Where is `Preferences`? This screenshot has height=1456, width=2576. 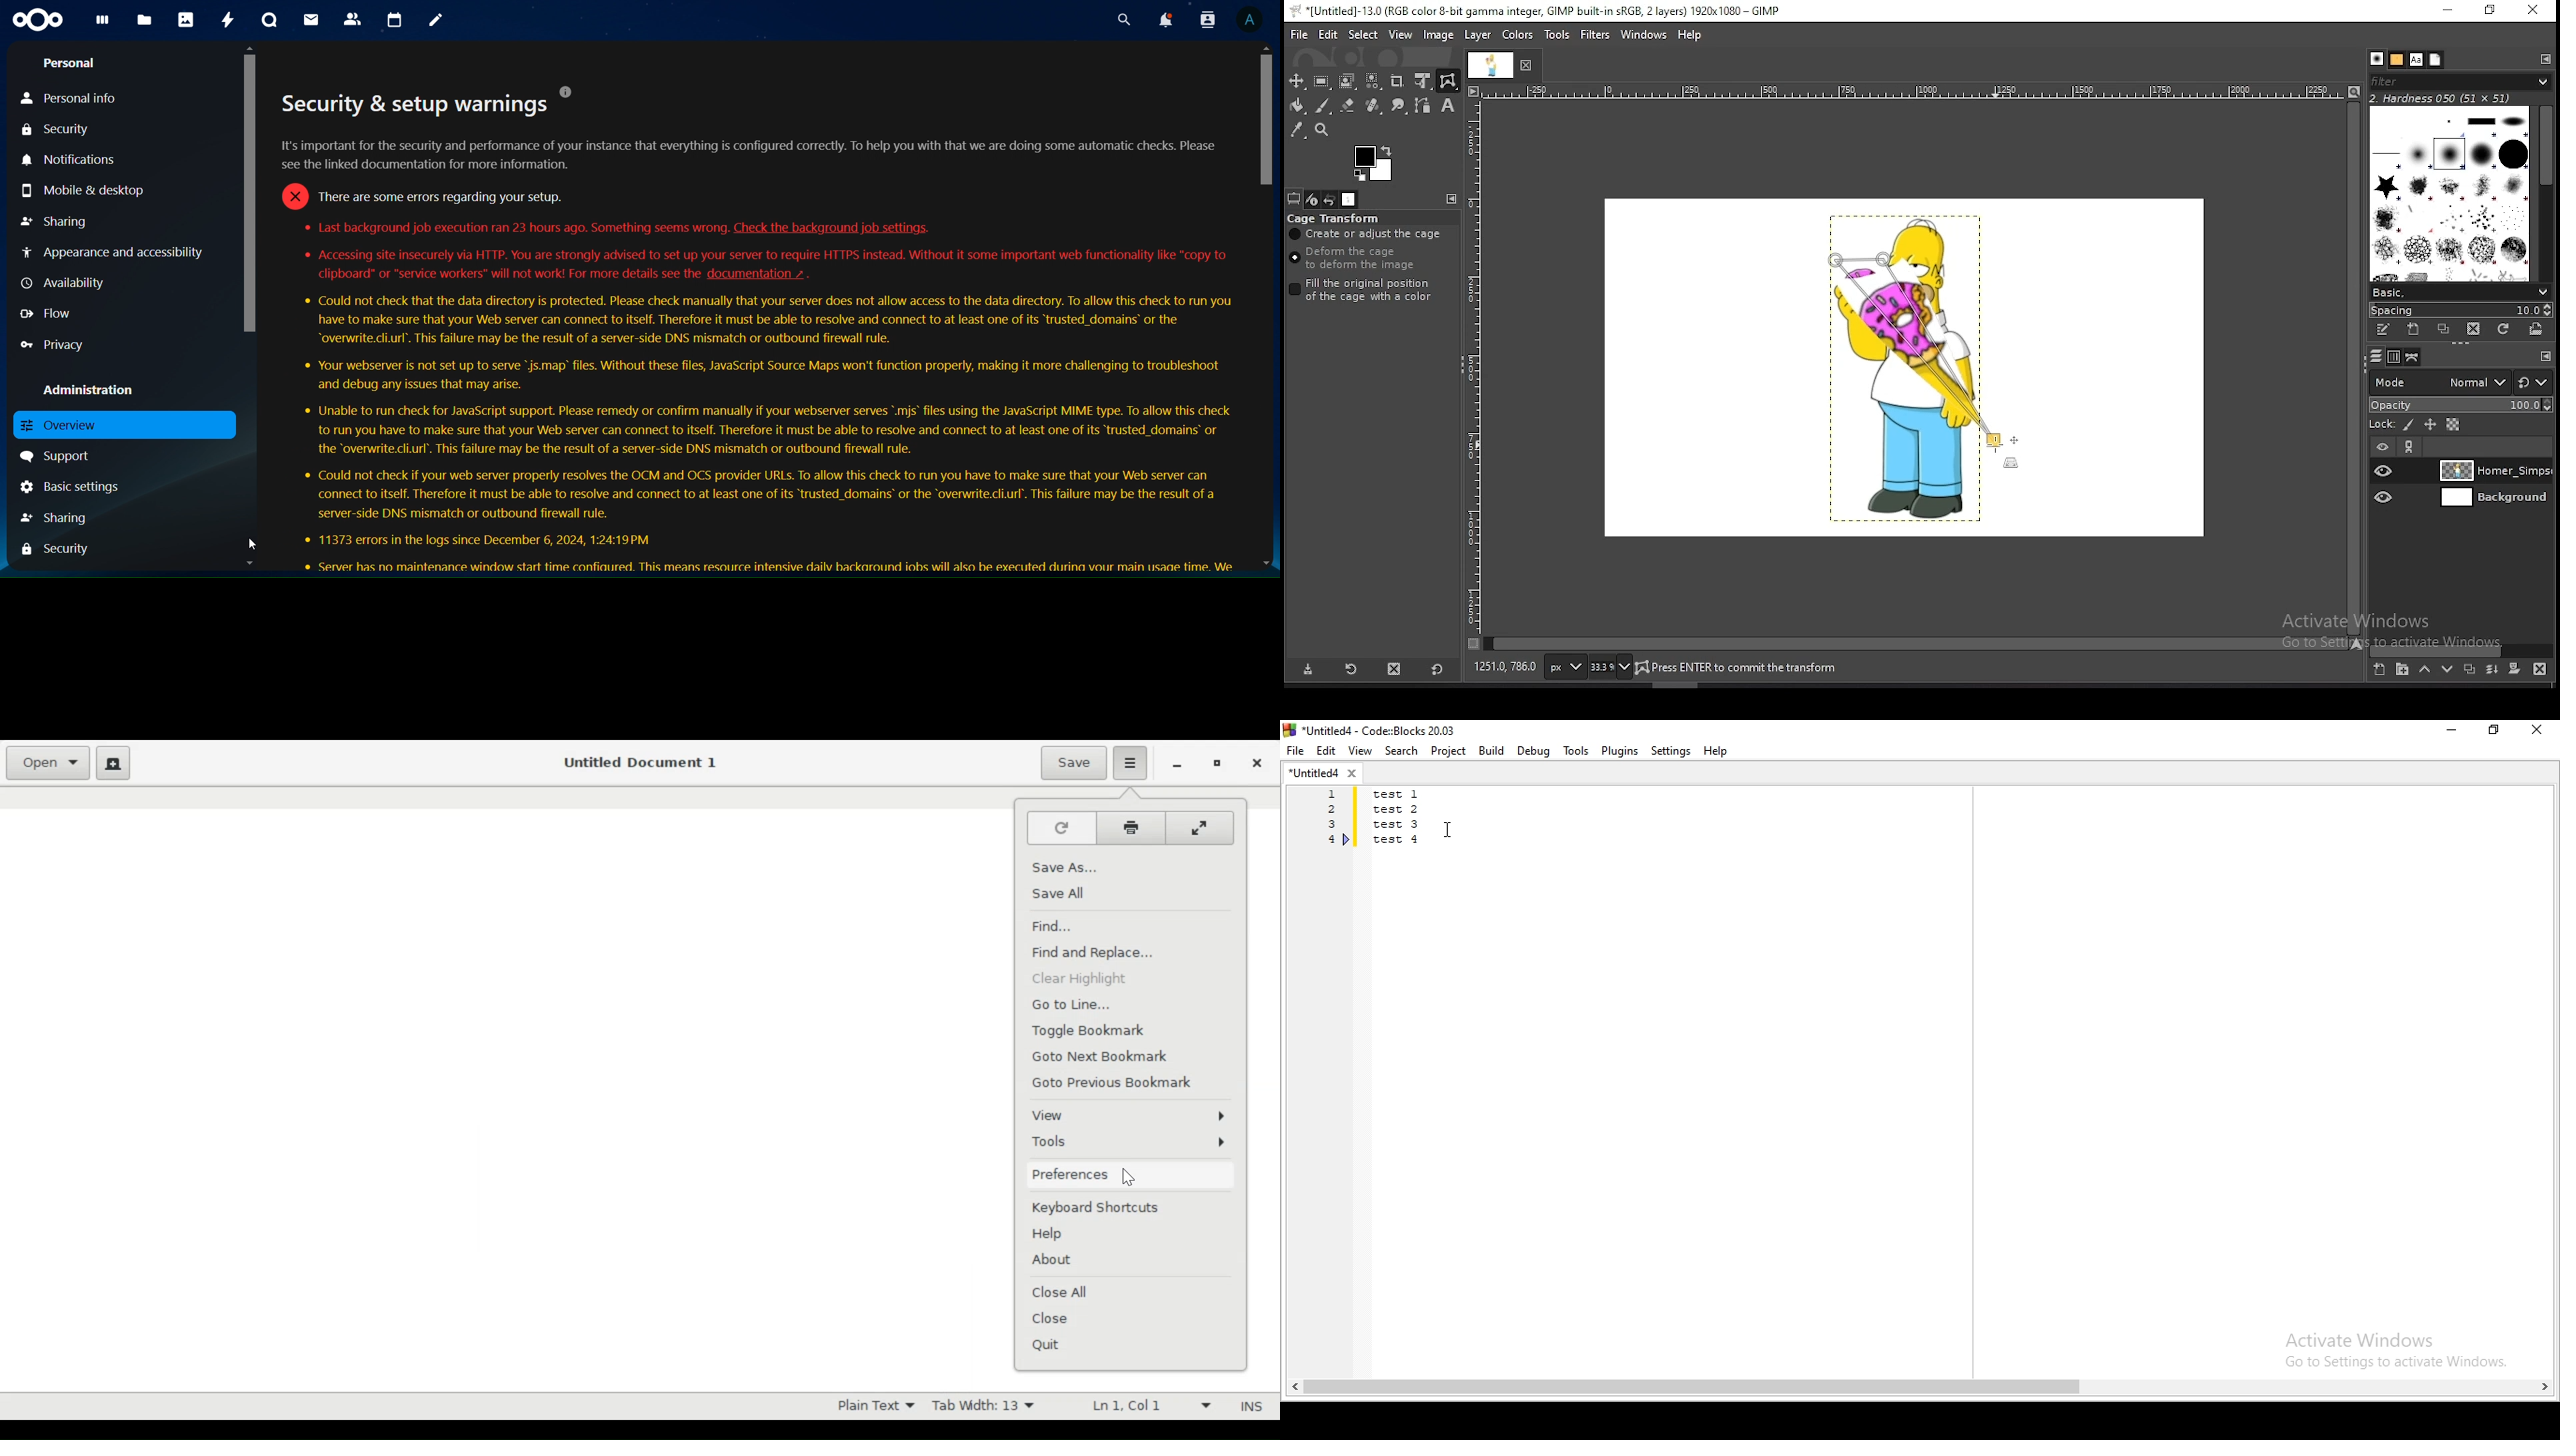 Preferences is located at coordinates (1133, 1175).